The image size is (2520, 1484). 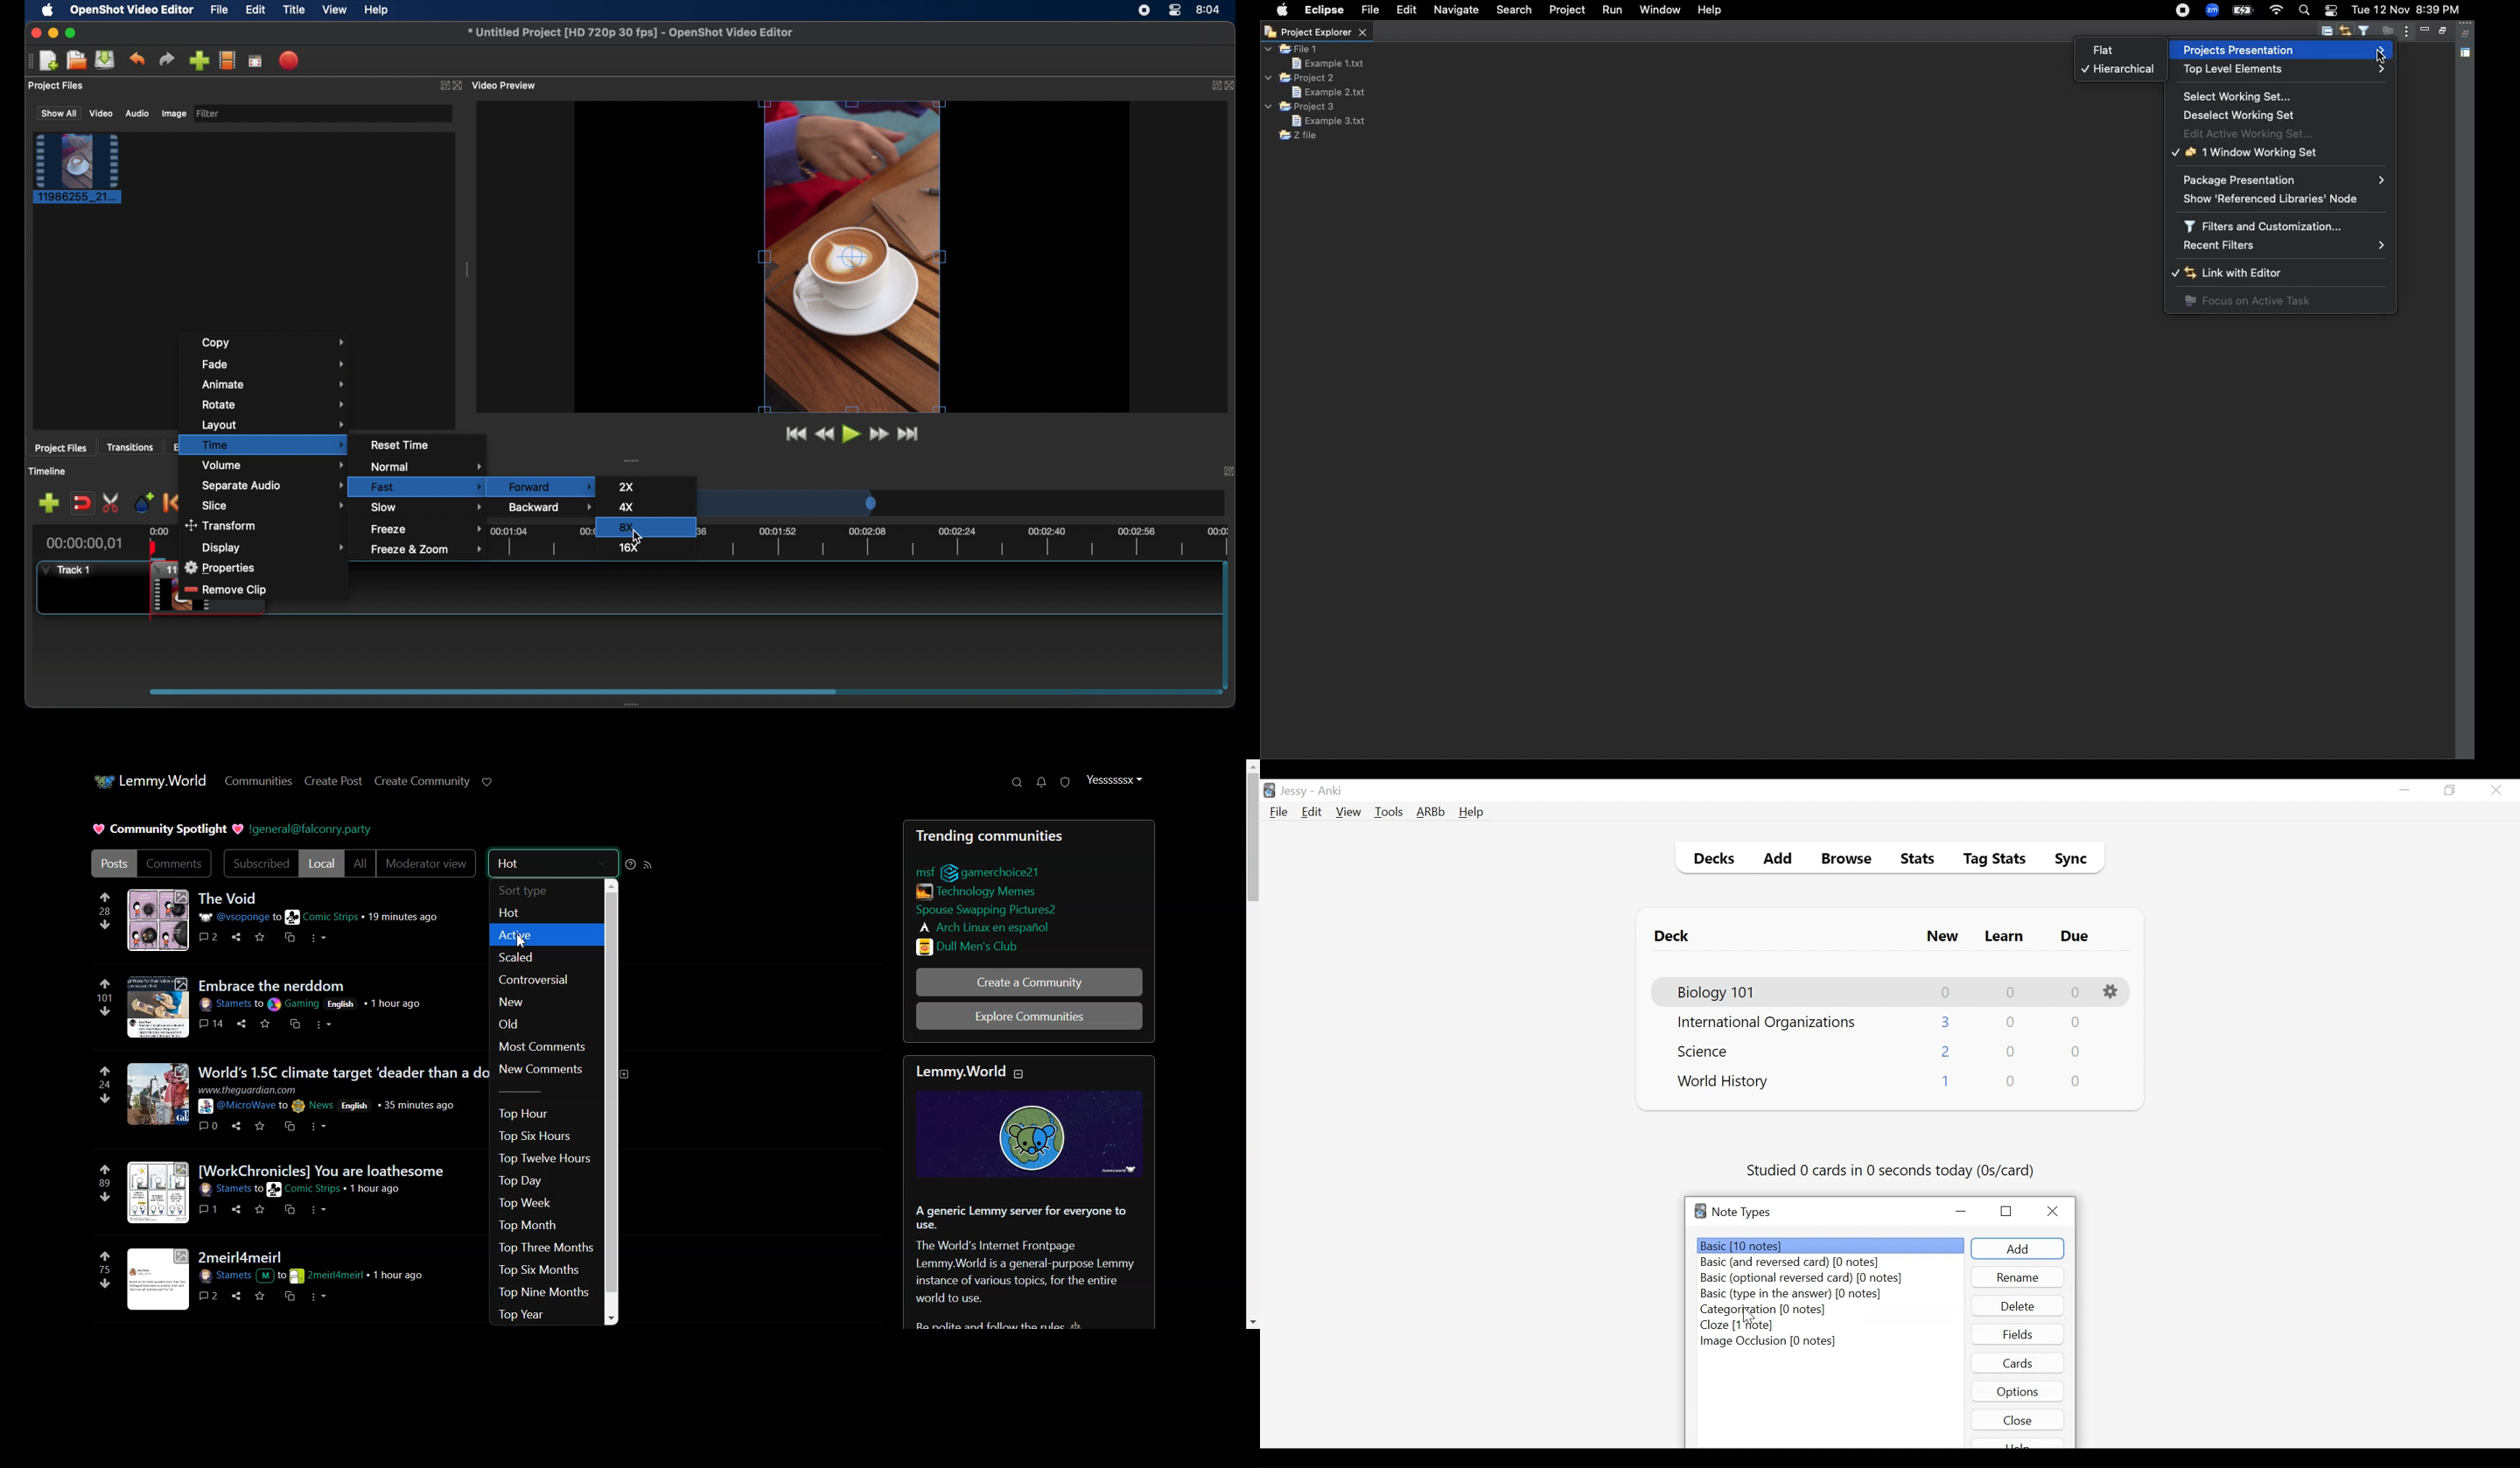 What do you see at coordinates (1328, 92) in the screenshot?
I see `Example 2.txt` at bounding box center [1328, 92].